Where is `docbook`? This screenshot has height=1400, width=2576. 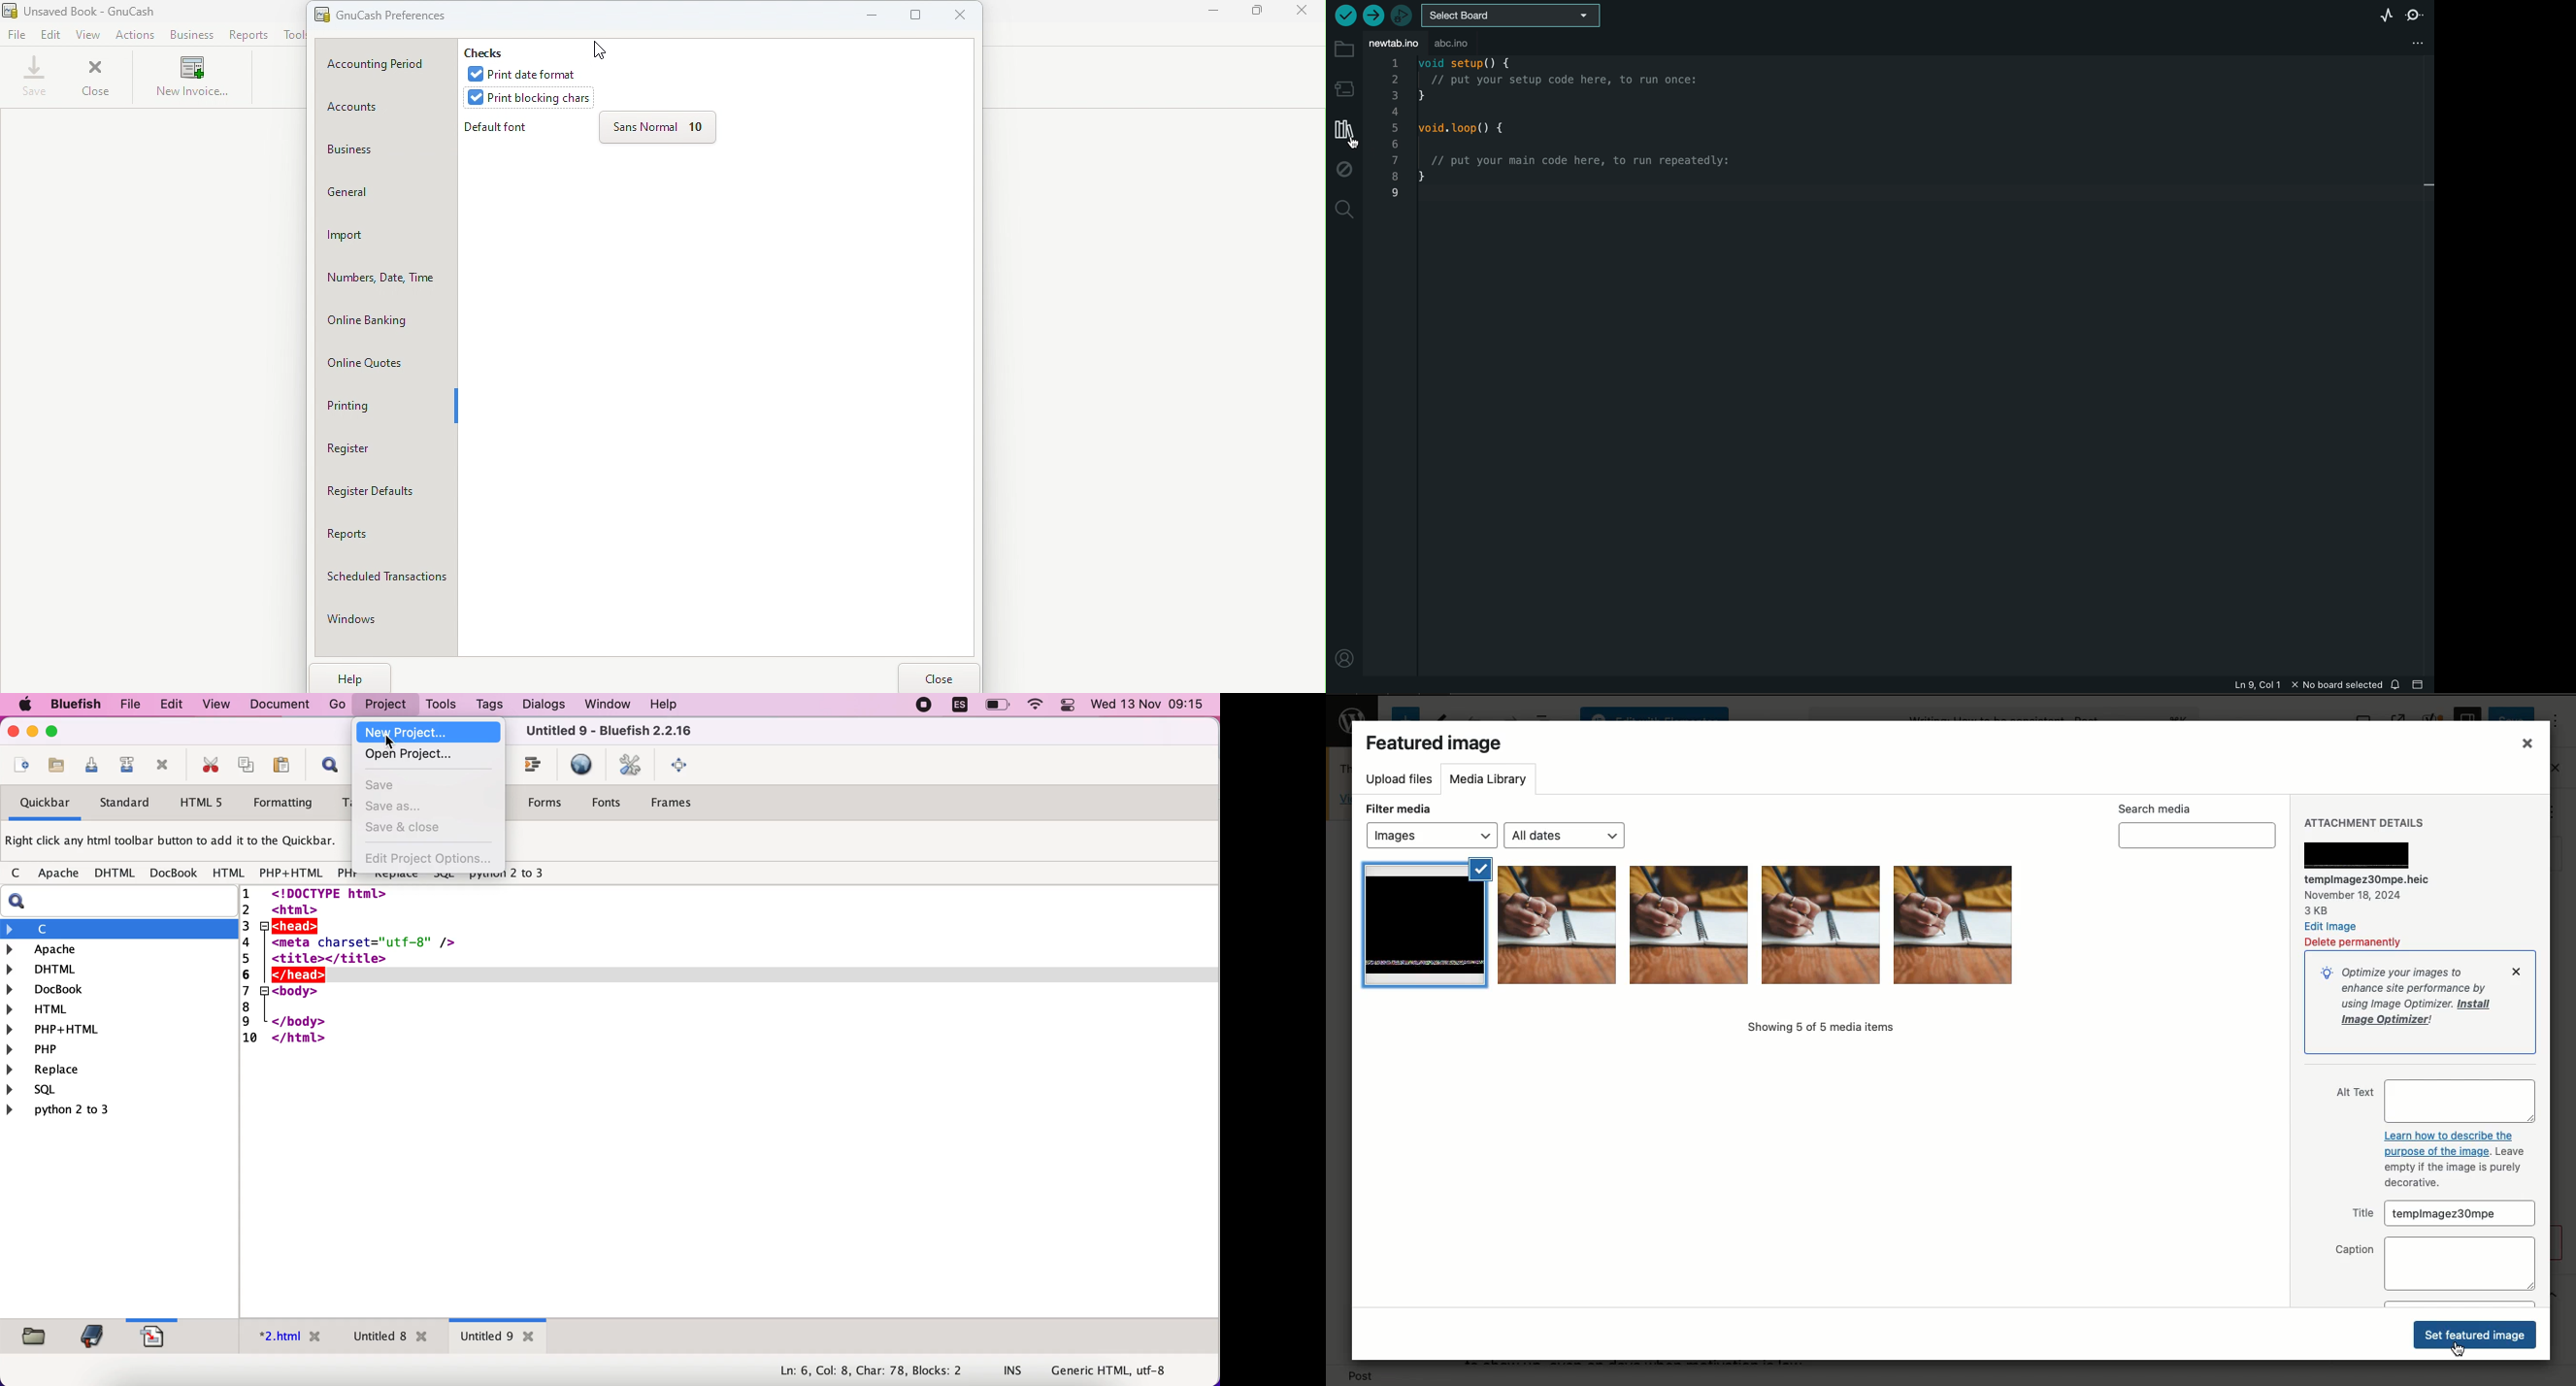
docbook is located at coordinates (174, 875).